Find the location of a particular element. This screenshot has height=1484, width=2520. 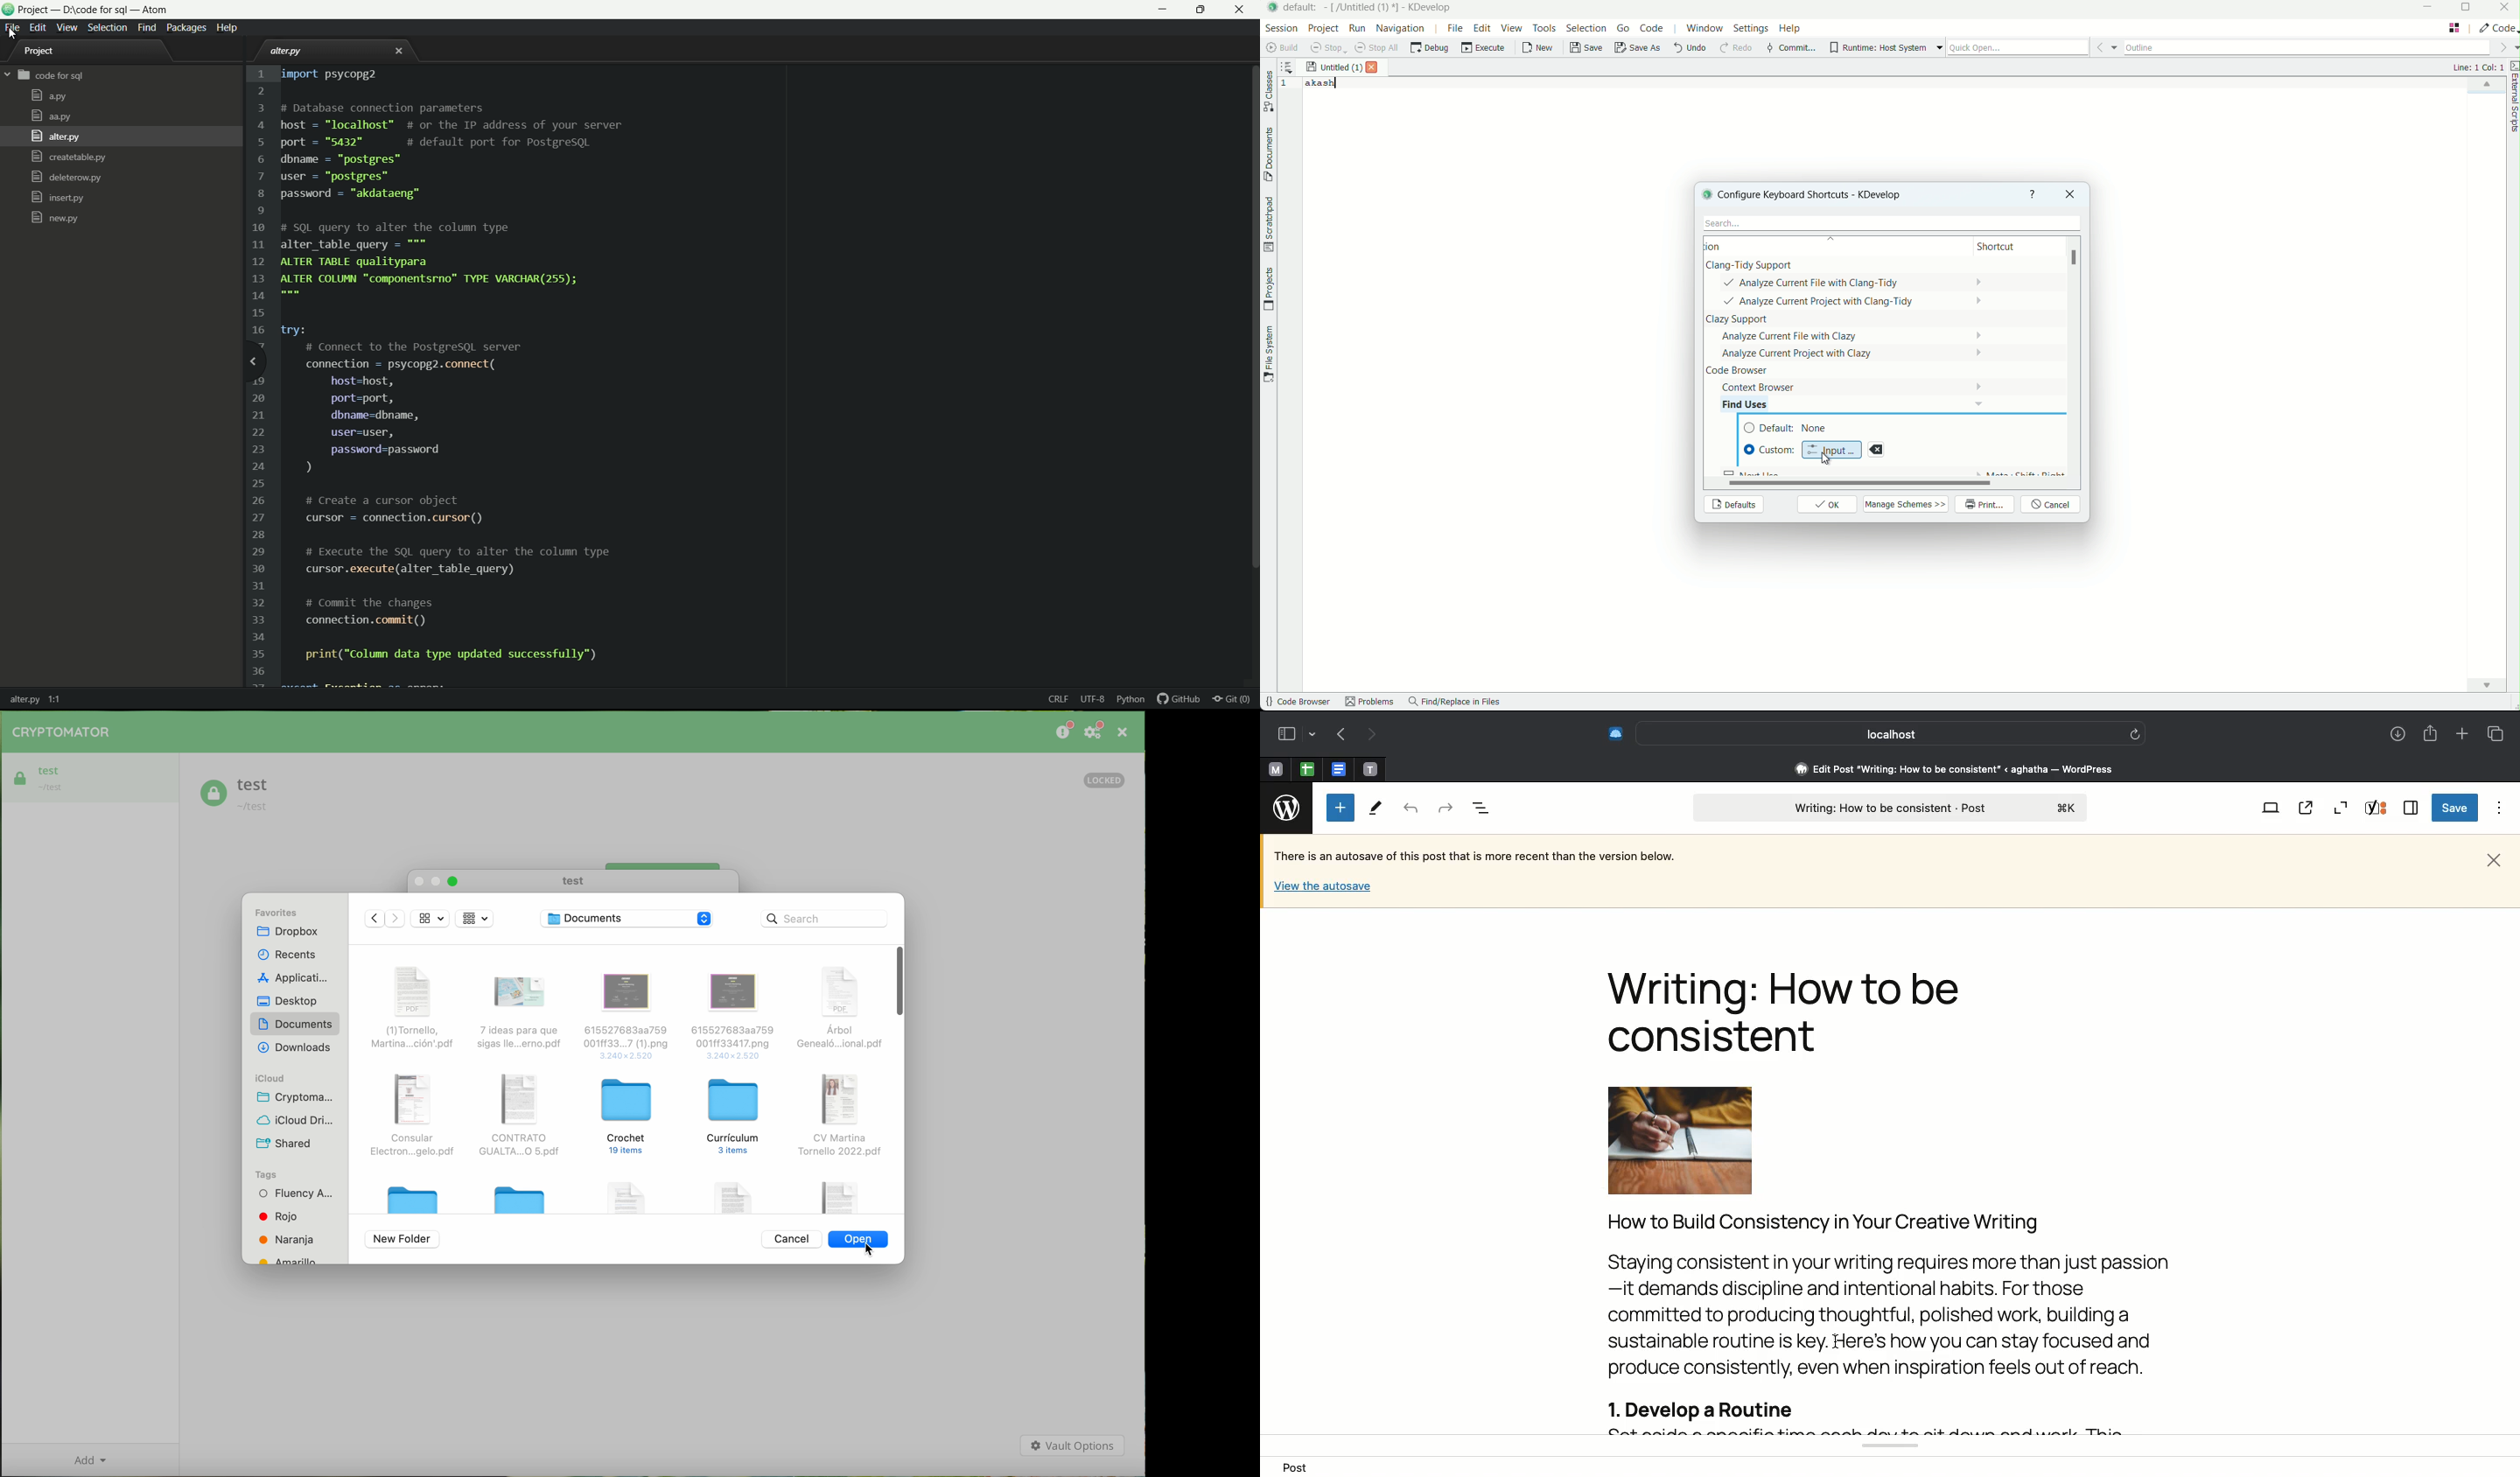

pinned tab is located at coordinates (1274, 767).